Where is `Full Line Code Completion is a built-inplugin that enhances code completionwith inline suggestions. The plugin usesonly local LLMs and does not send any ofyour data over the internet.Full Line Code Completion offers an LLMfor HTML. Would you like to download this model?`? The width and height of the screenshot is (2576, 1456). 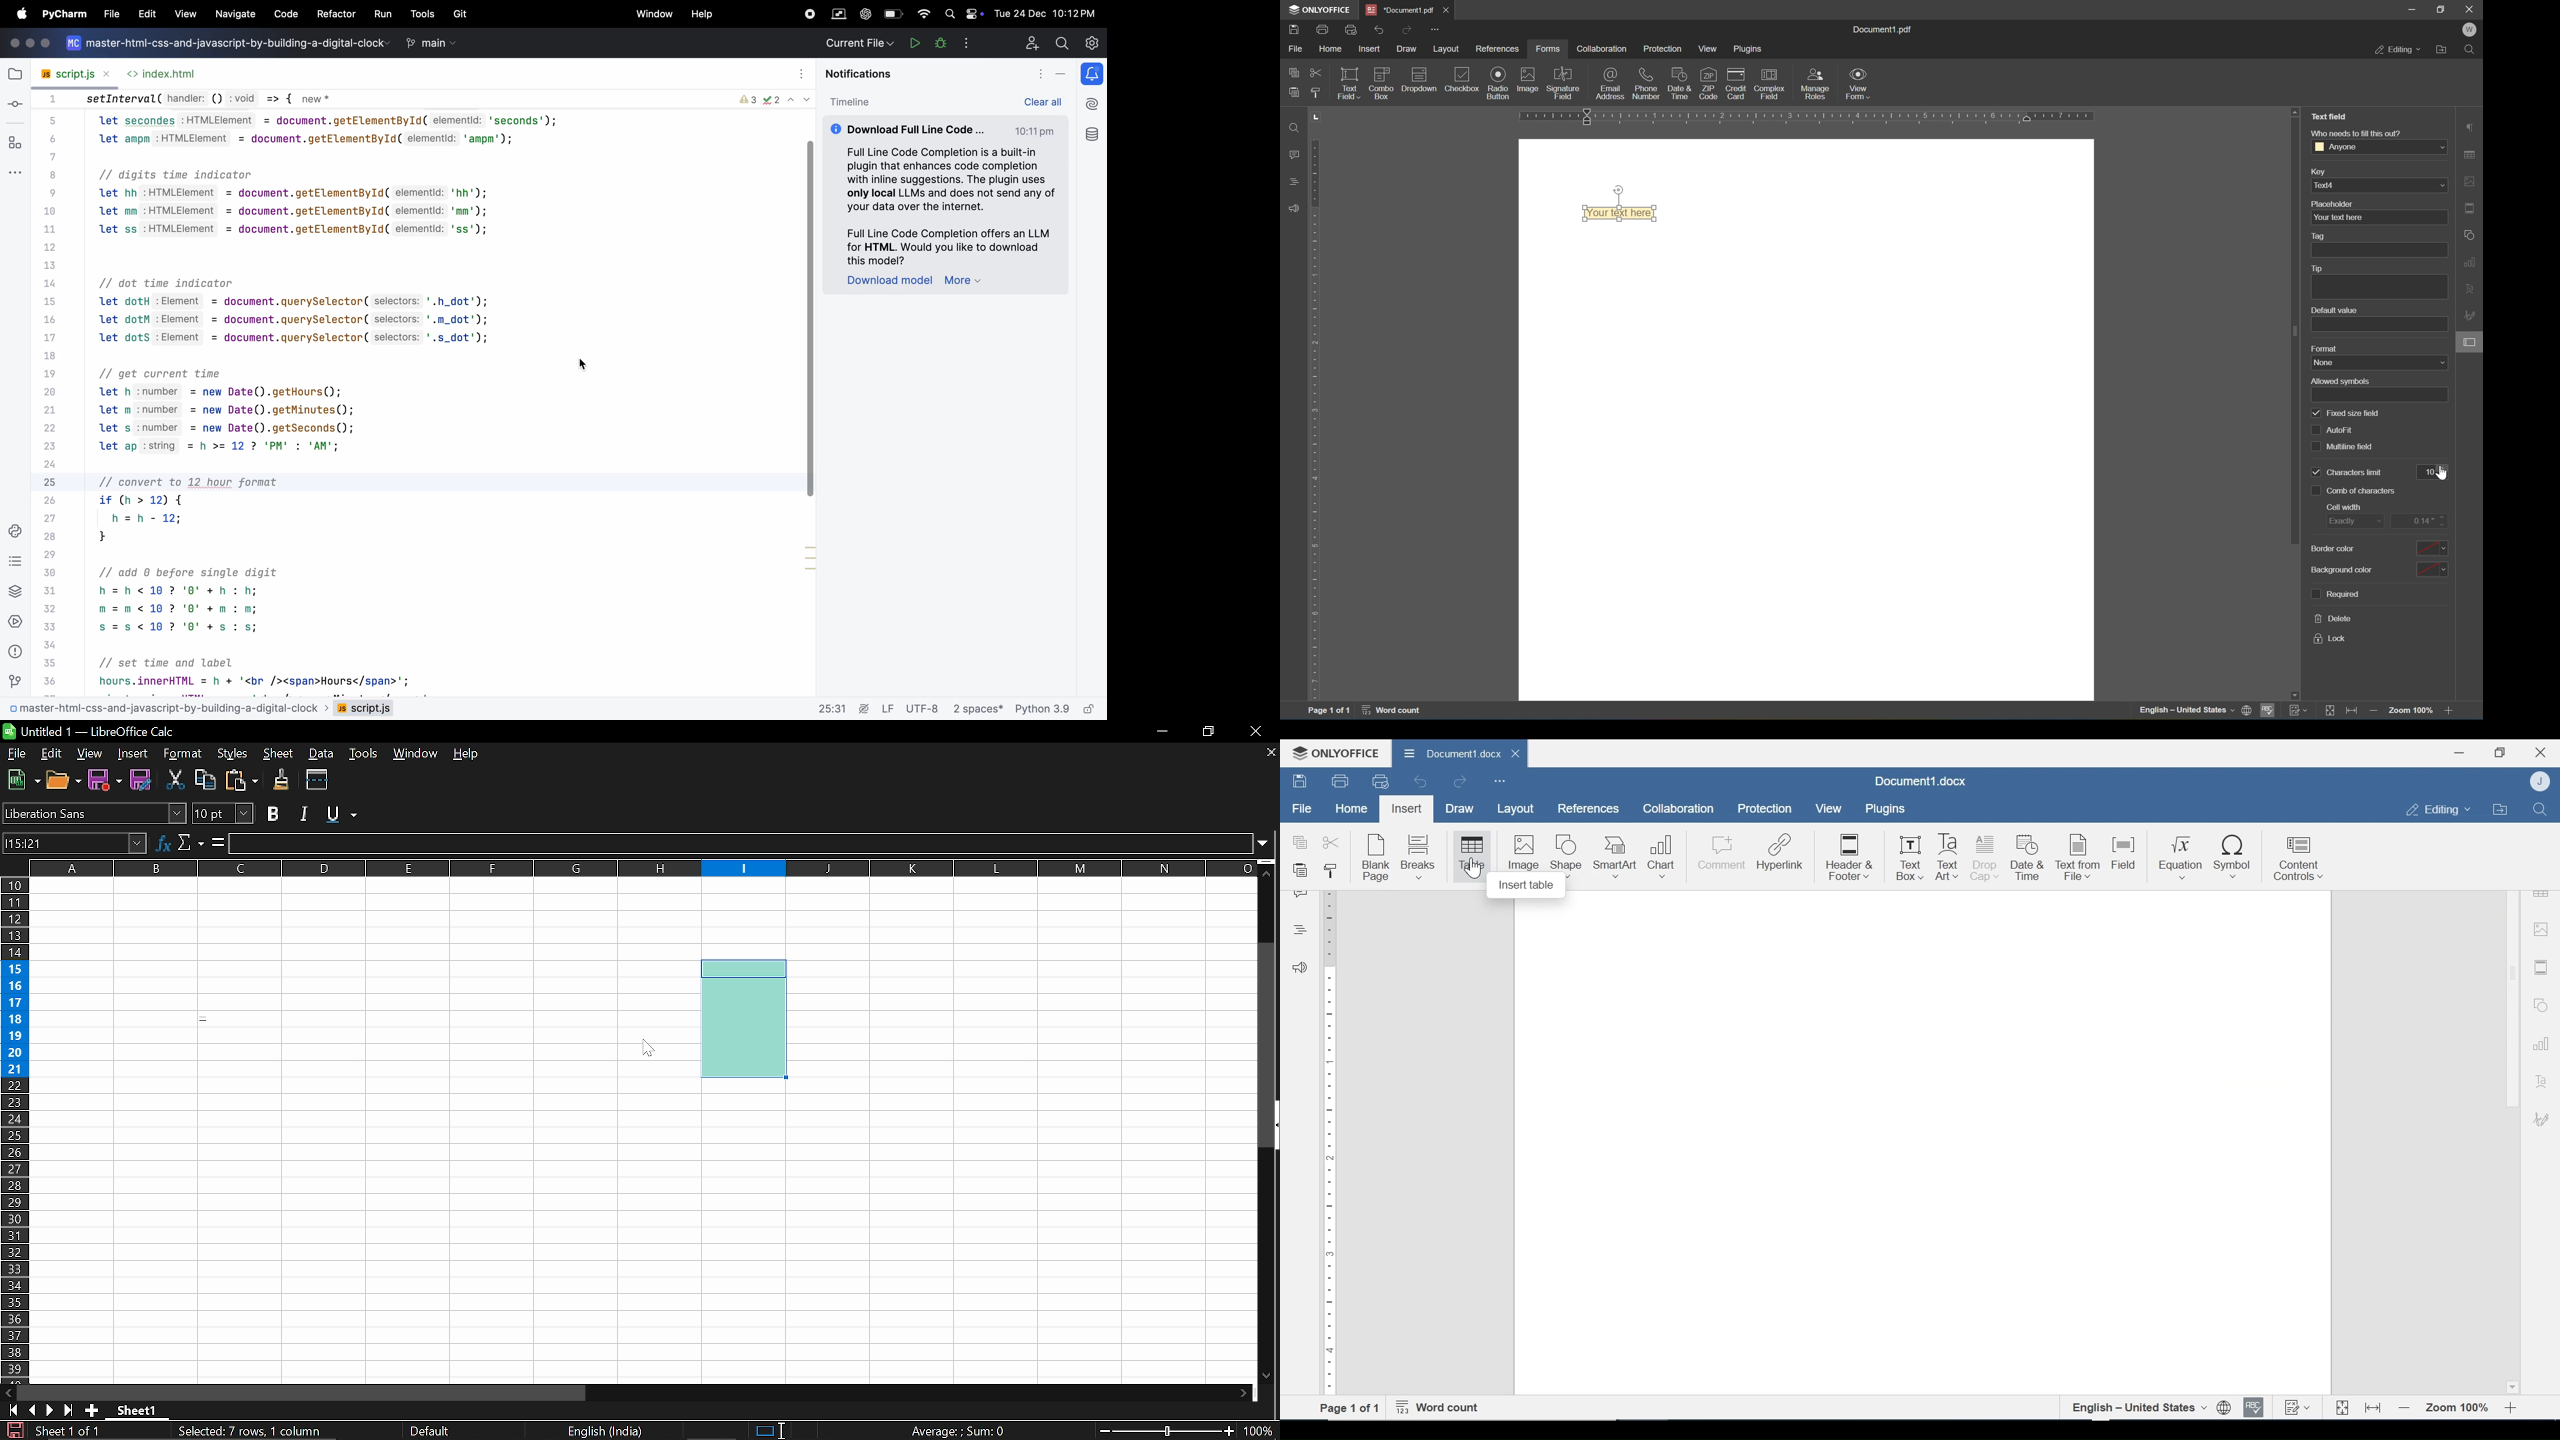
Full Line Code Completion is a built-inplugin that enhances code completionwith inline suggestions. The plugin usesonly local LLMs and does not send any ofyour data over the internet.Full Line Code Completion offers an LLMfor HTML. Would you like to download this model? is located at coordinates (943, 203).